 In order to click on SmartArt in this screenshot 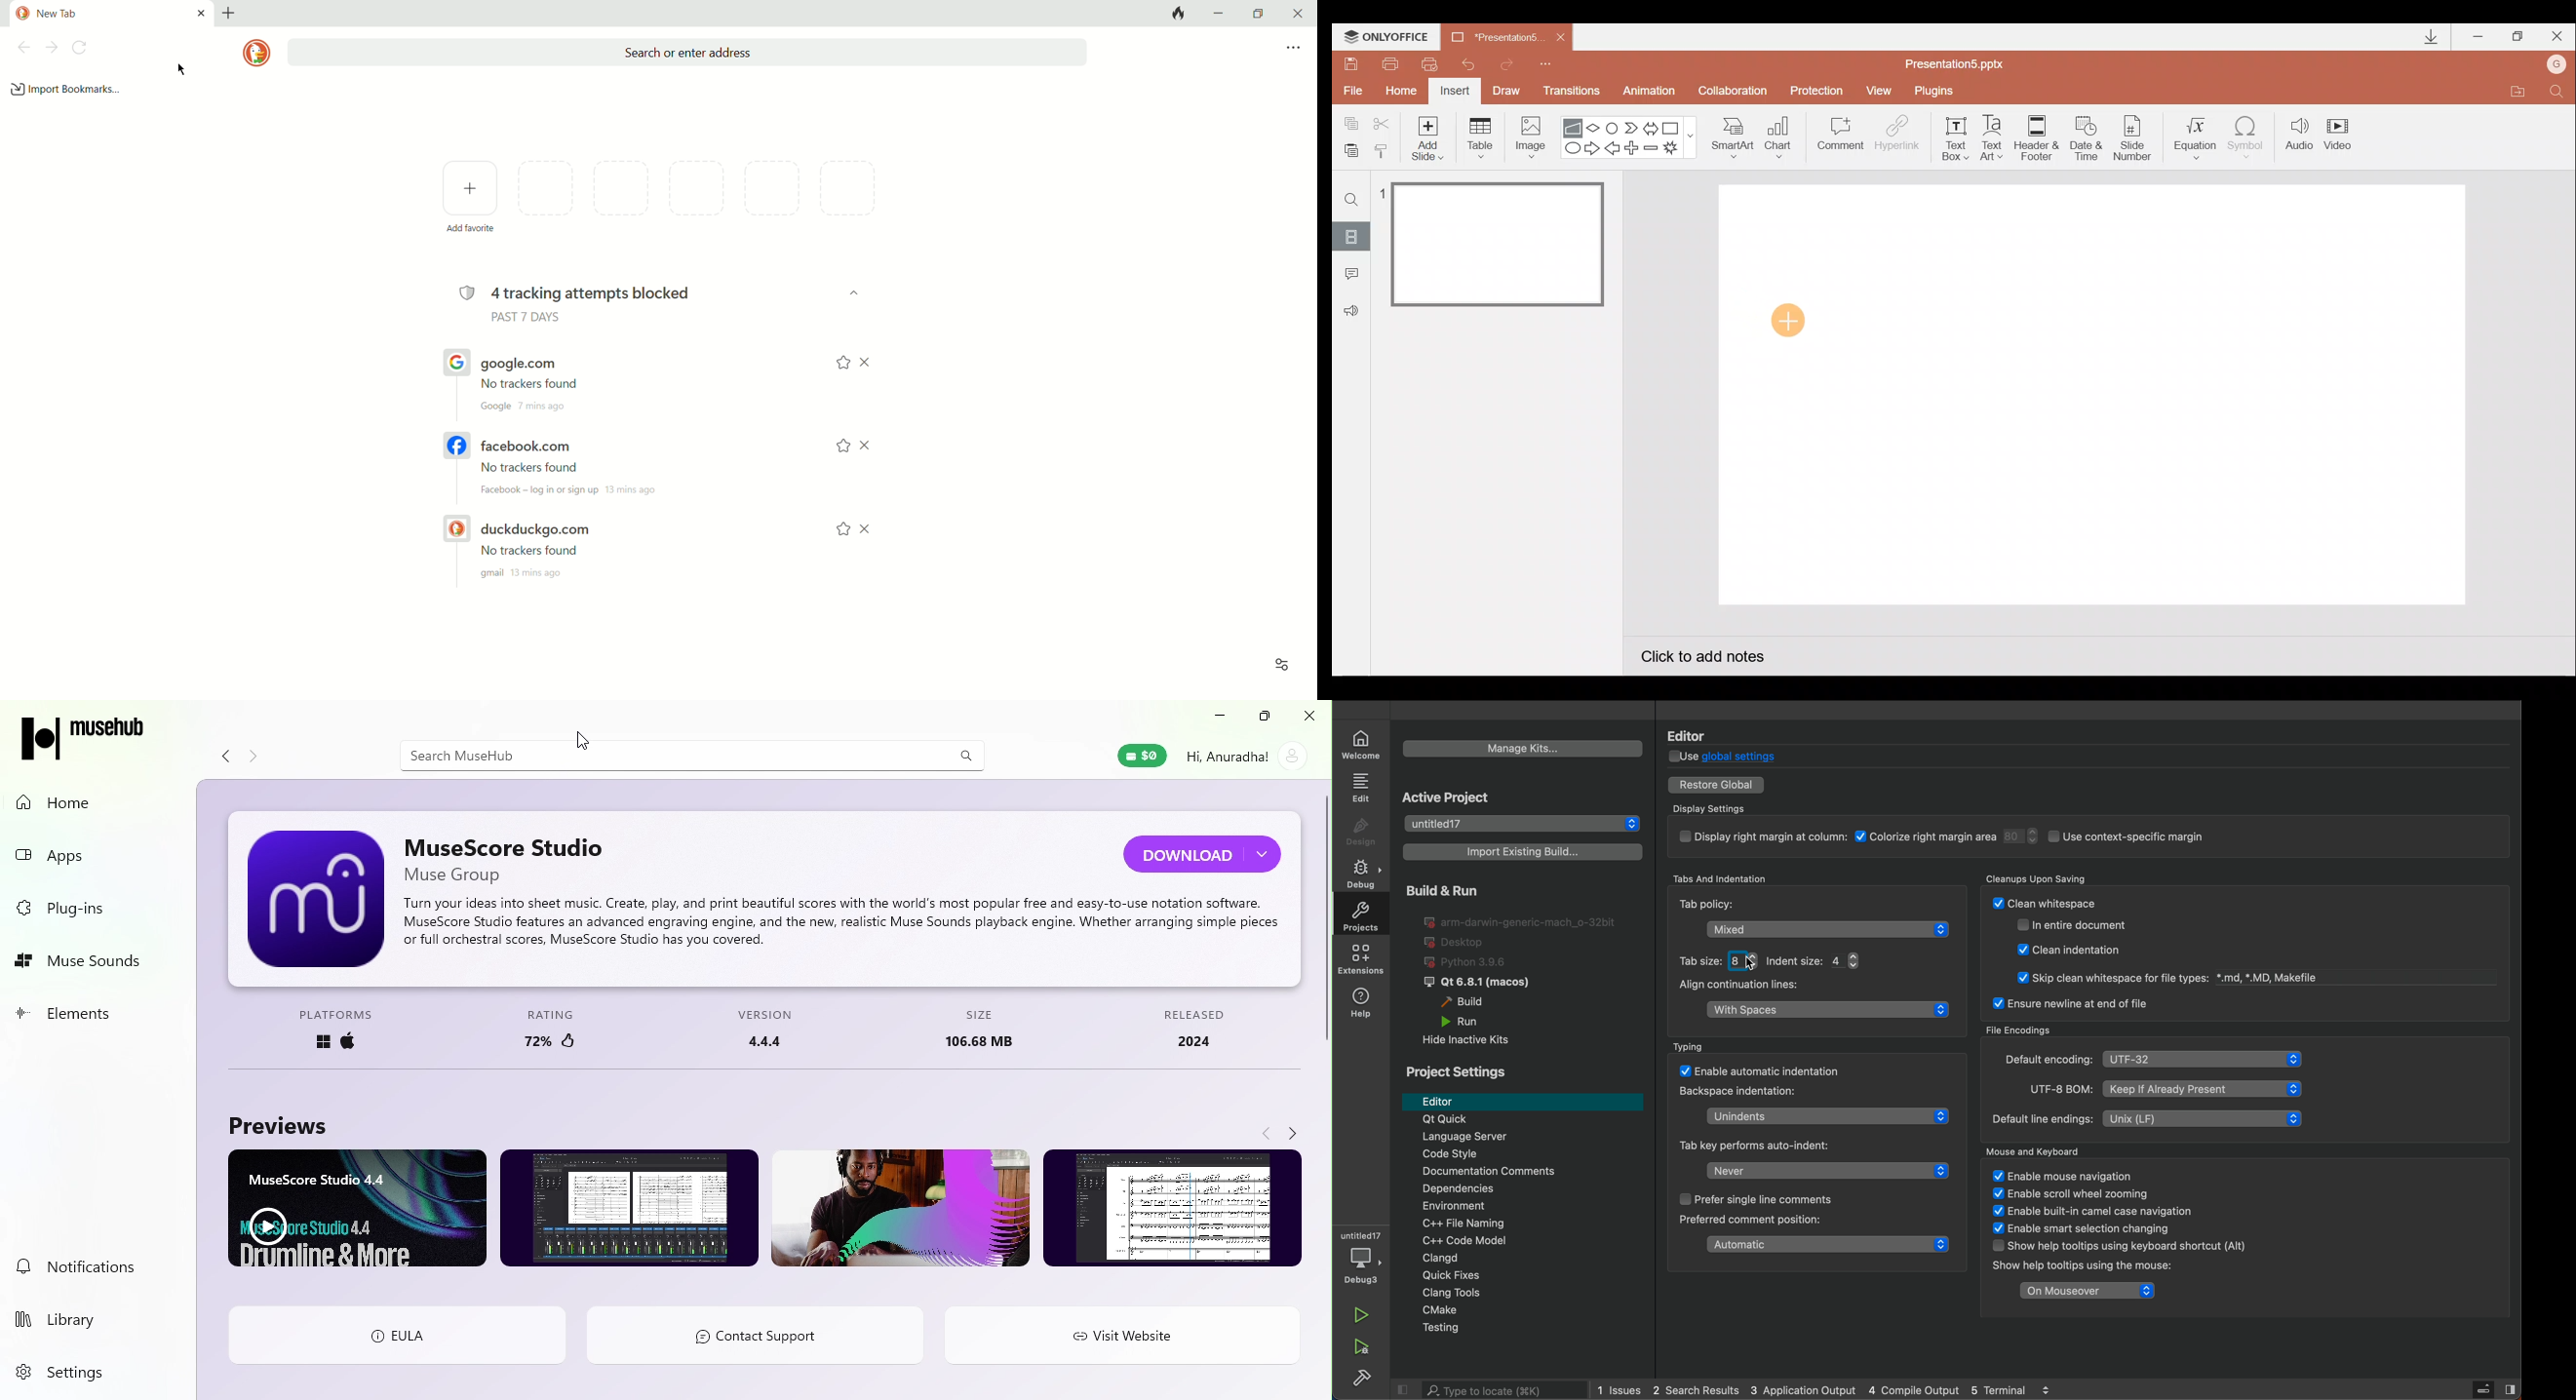, I will do `click(1728, 137)`.